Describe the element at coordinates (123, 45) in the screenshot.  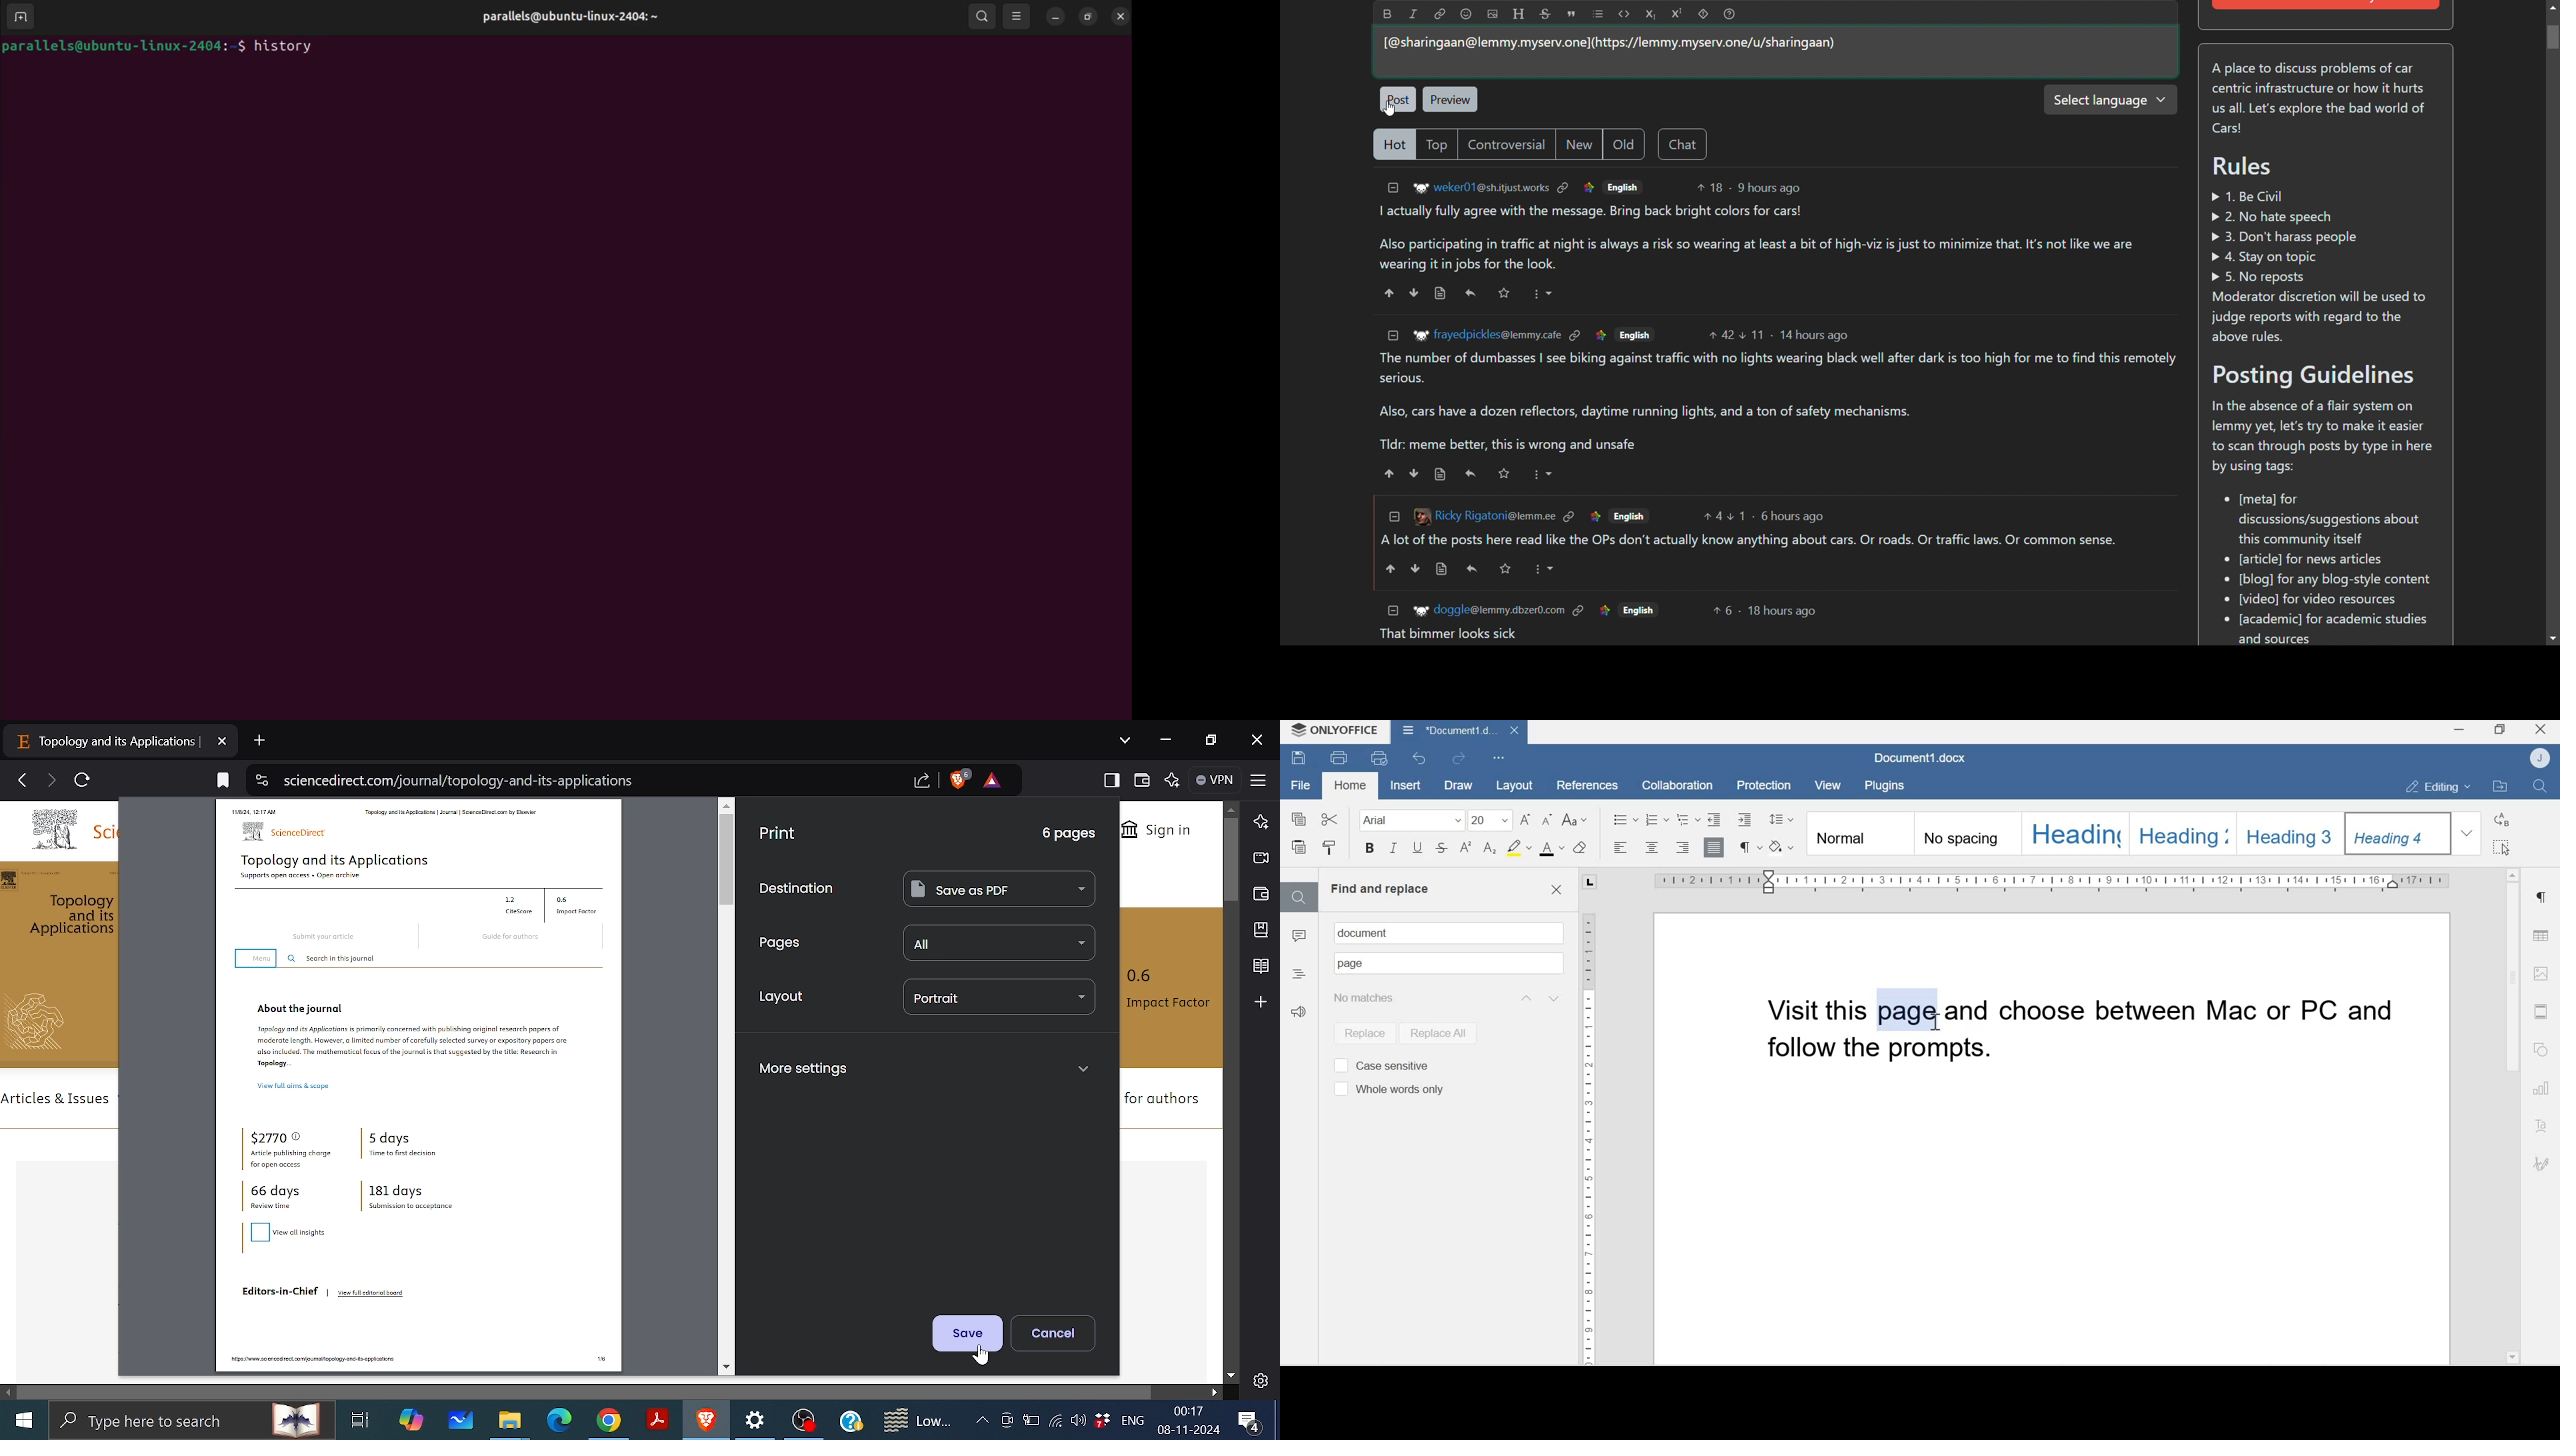
I see `bash prompts` at that location.